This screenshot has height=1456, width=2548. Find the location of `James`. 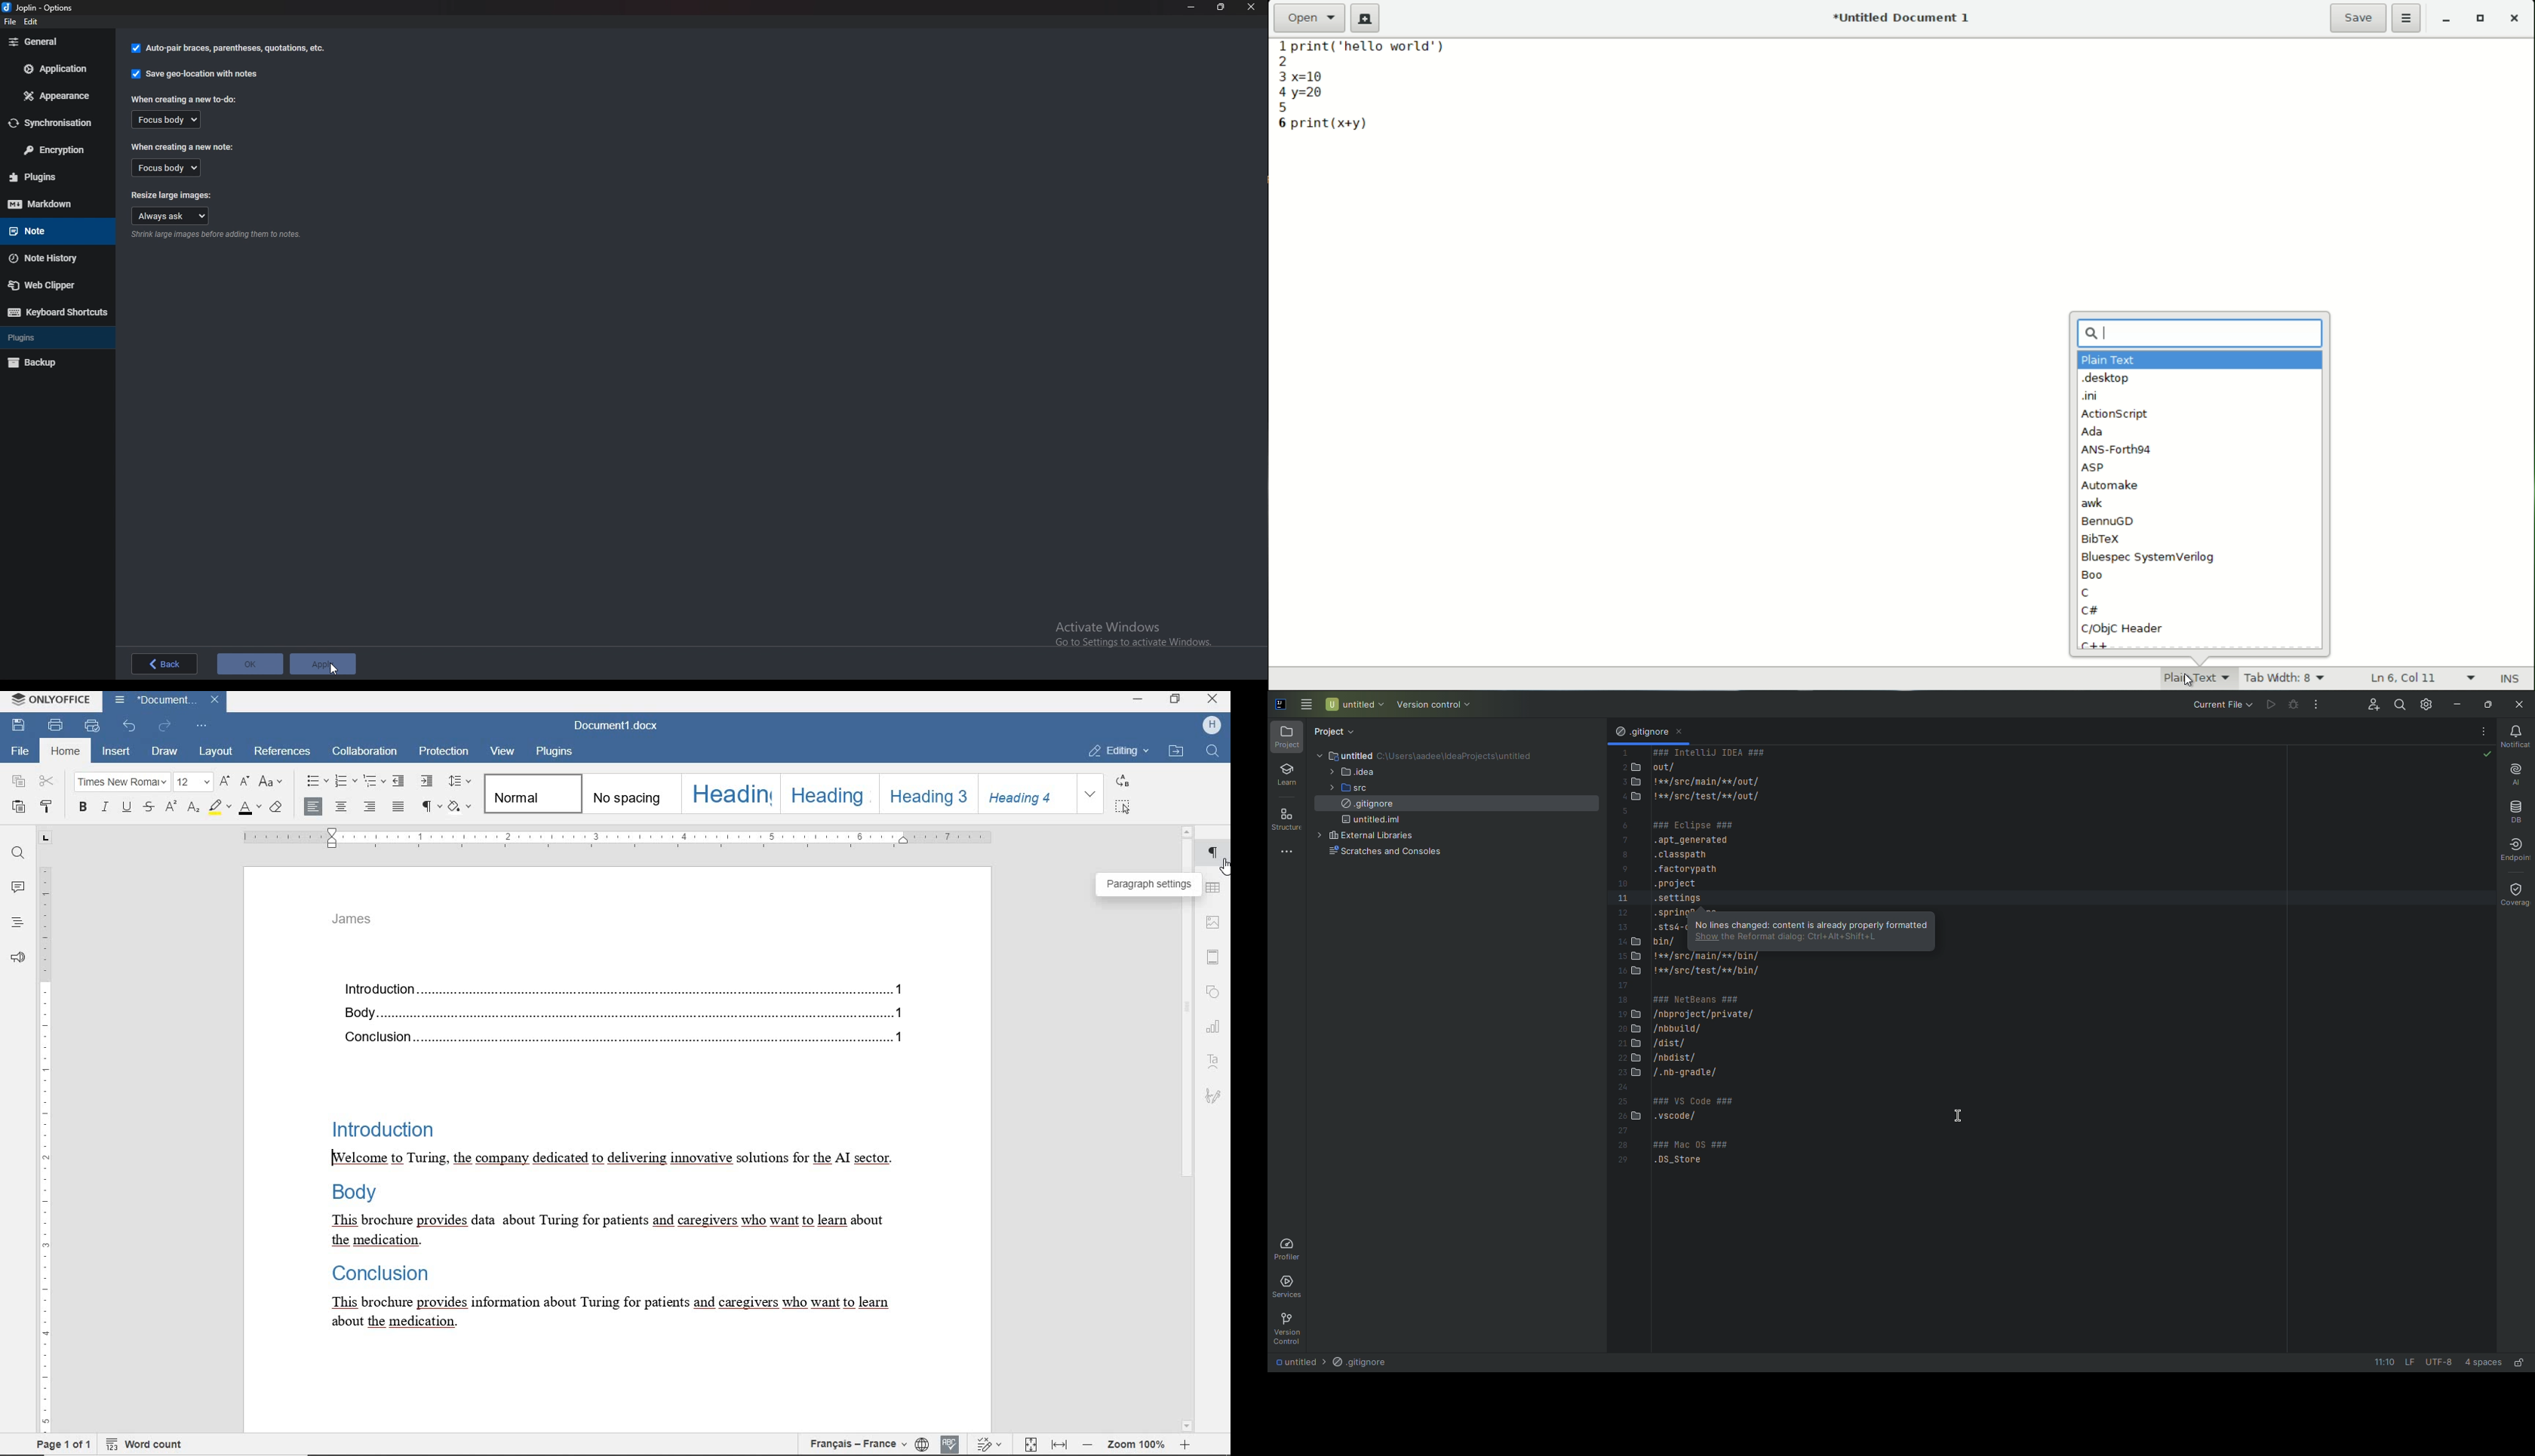

James is located at coordinates (361, 923).